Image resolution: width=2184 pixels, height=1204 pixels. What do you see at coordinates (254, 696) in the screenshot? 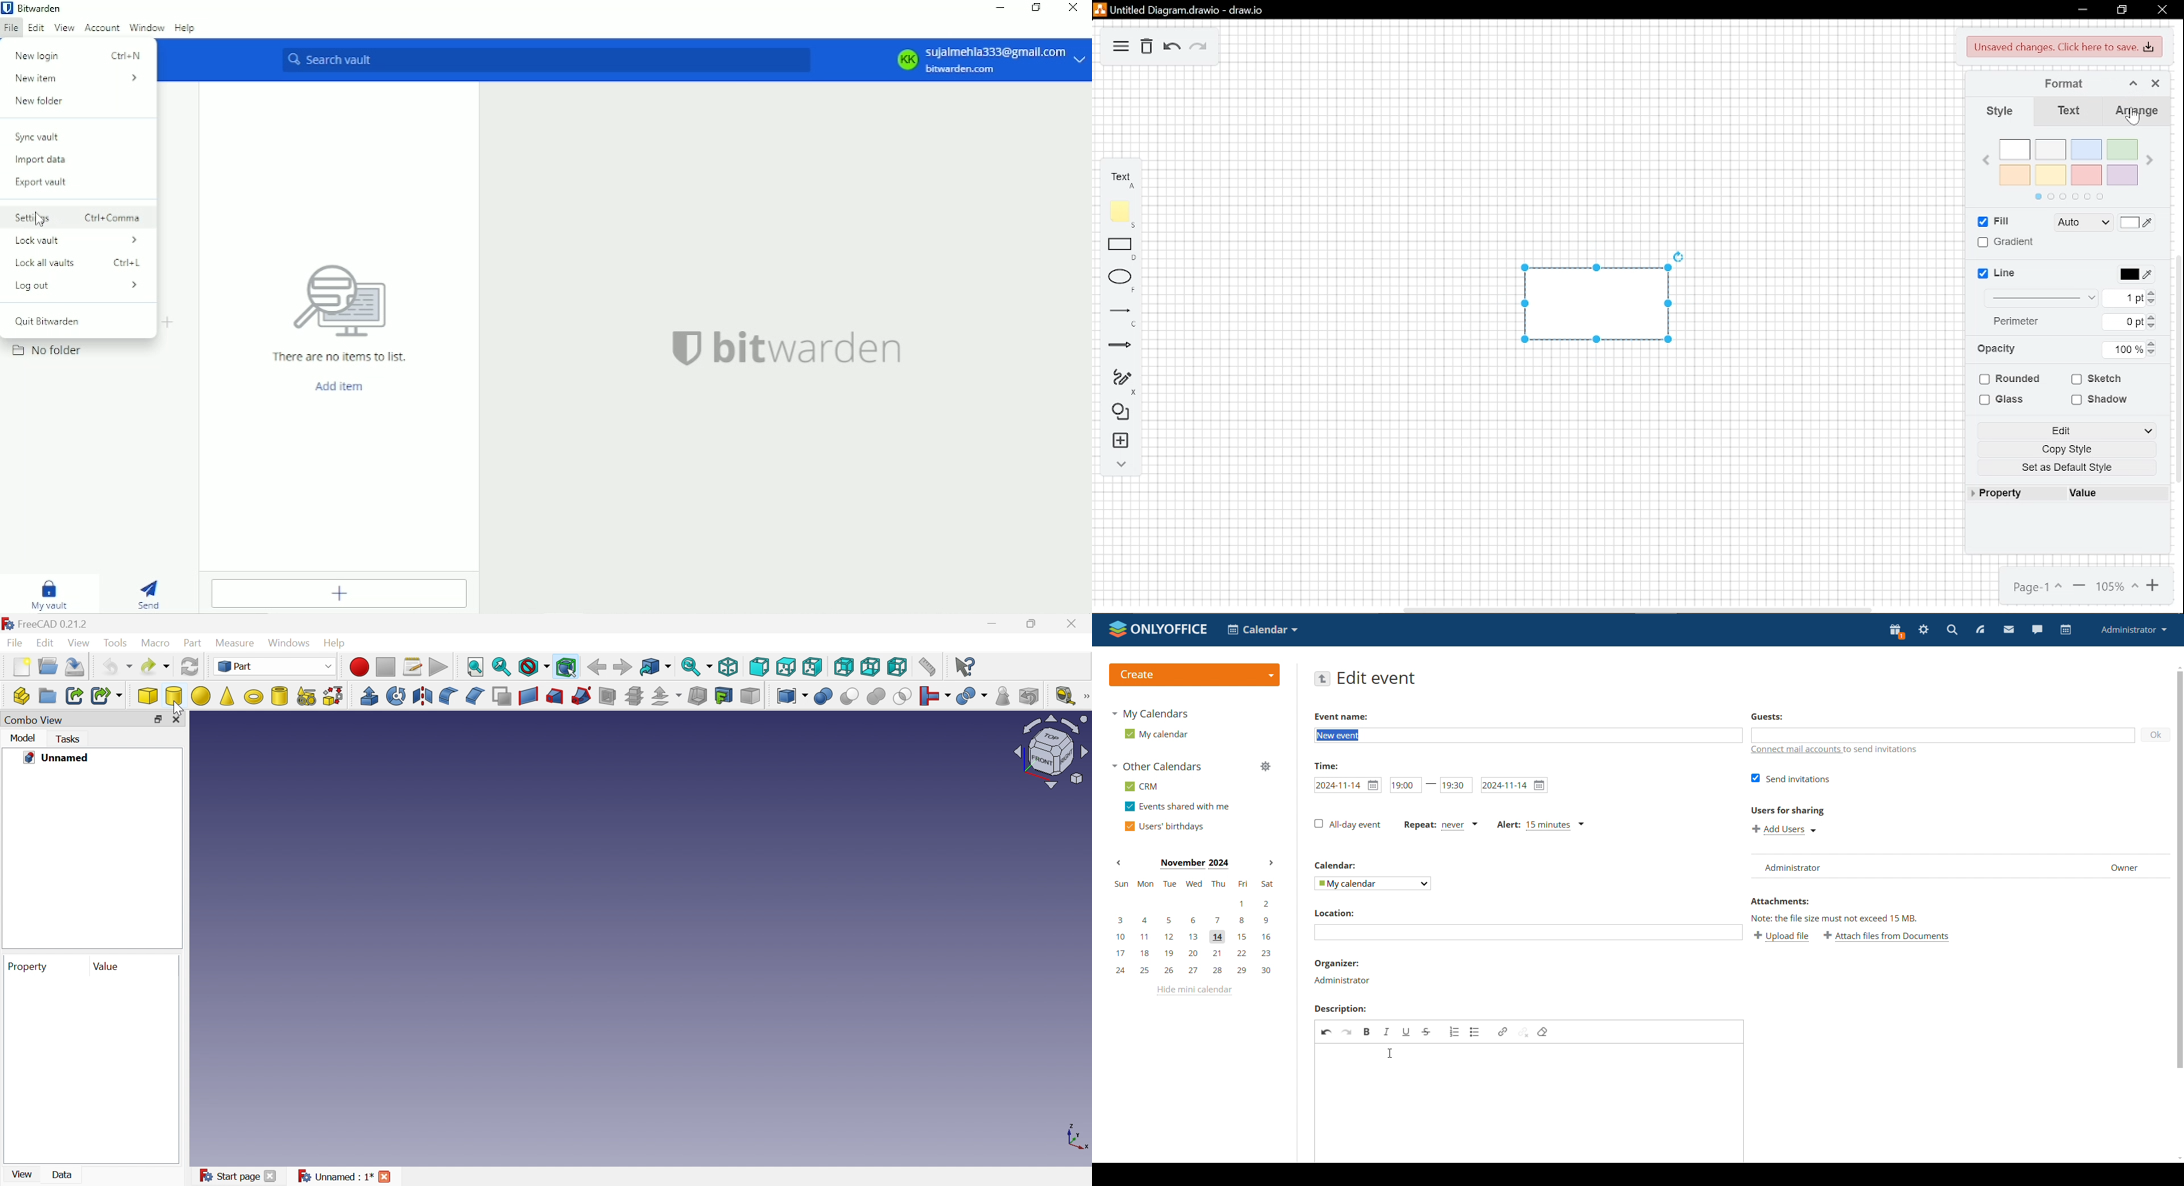
I see `Torus` at bounding box center [254, 696].